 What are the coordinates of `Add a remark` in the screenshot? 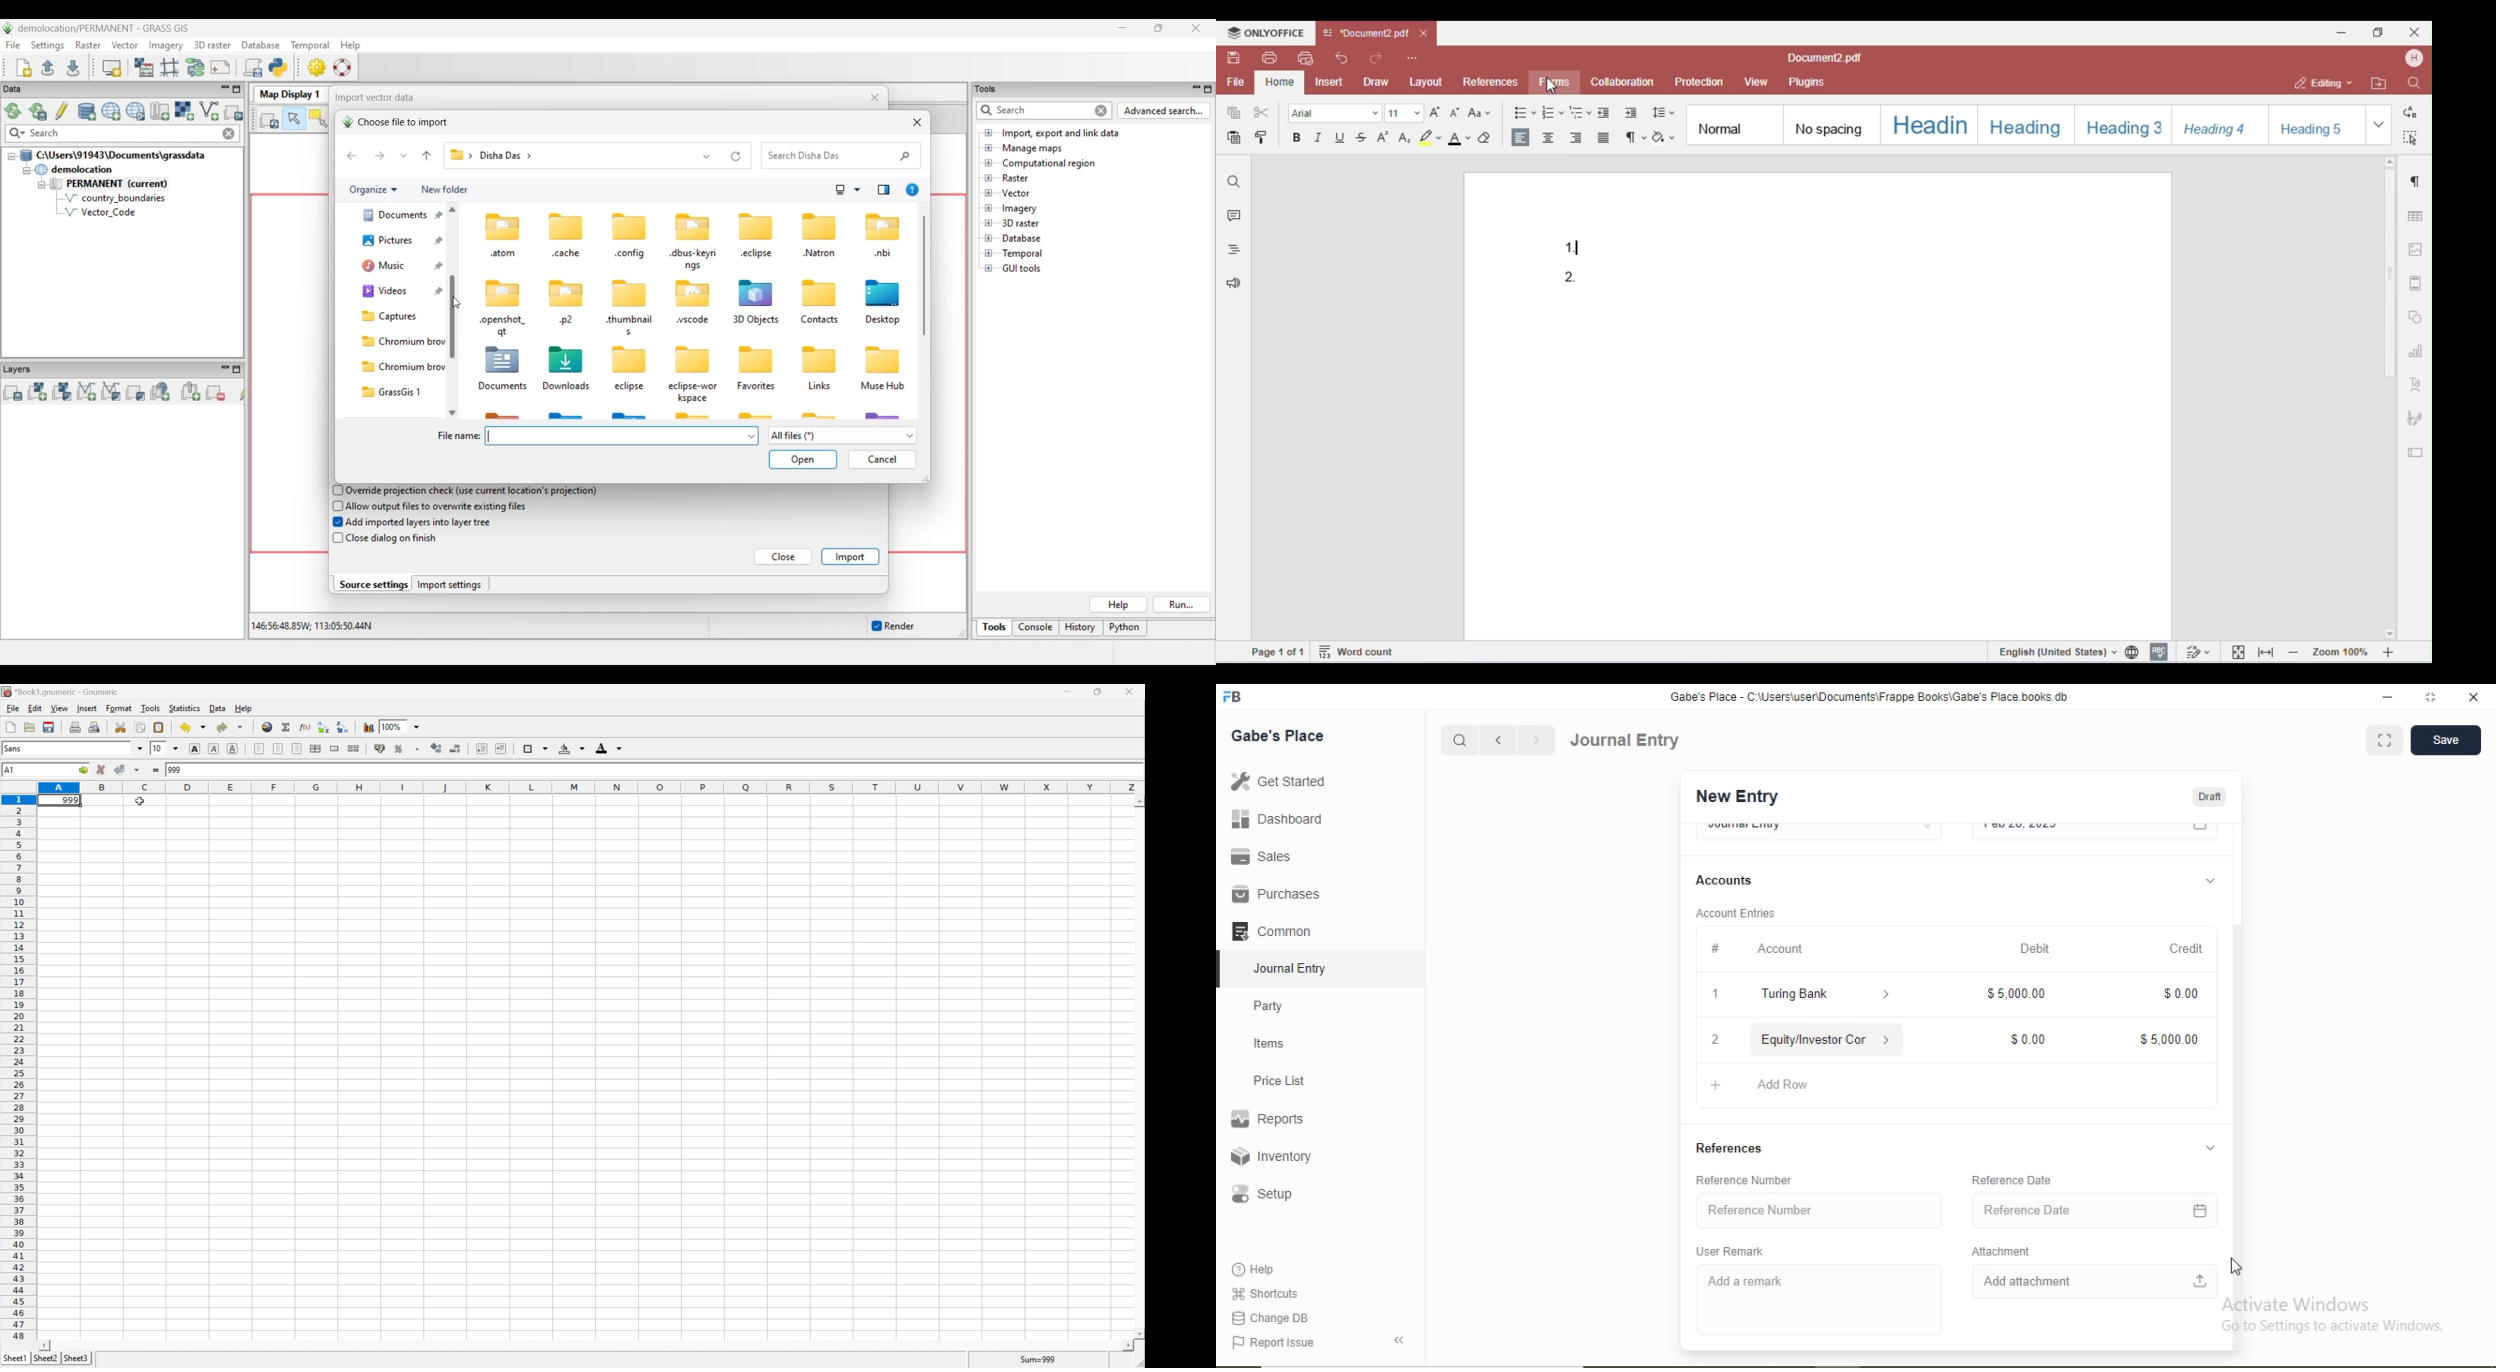 It's located at (1746, 1282).